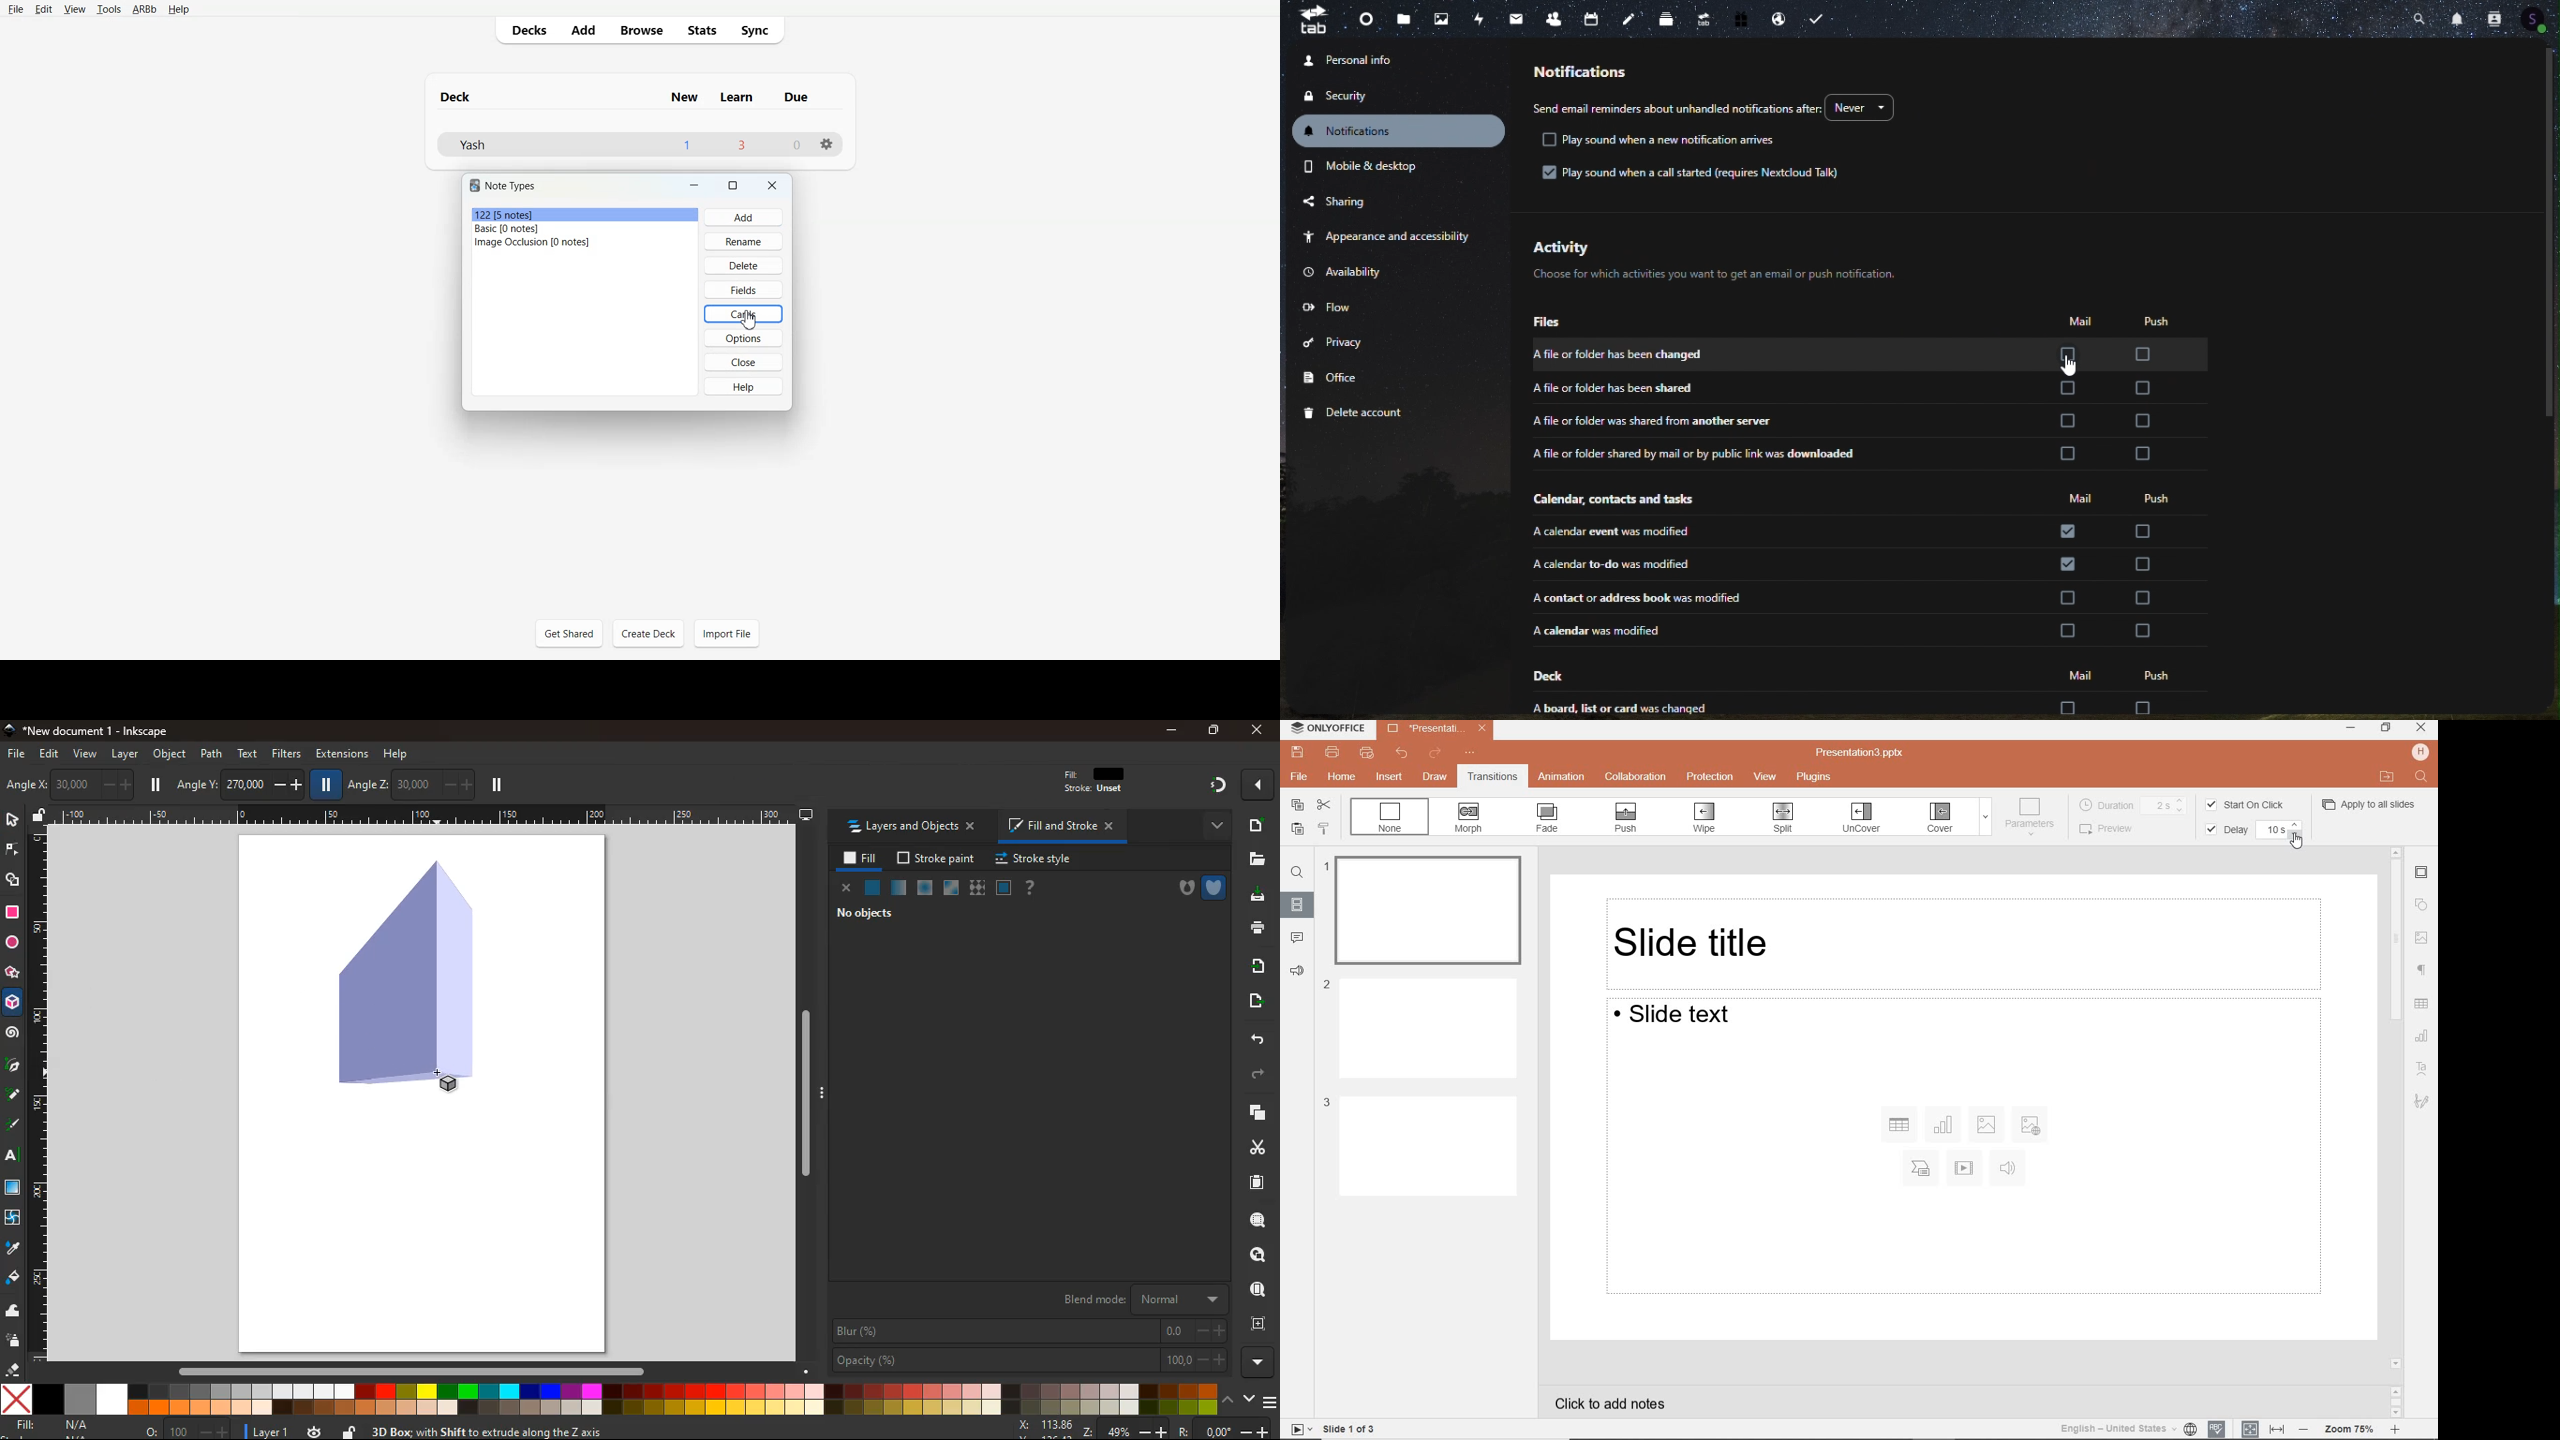  I want to click on 3d polygon, so click(402, 976).